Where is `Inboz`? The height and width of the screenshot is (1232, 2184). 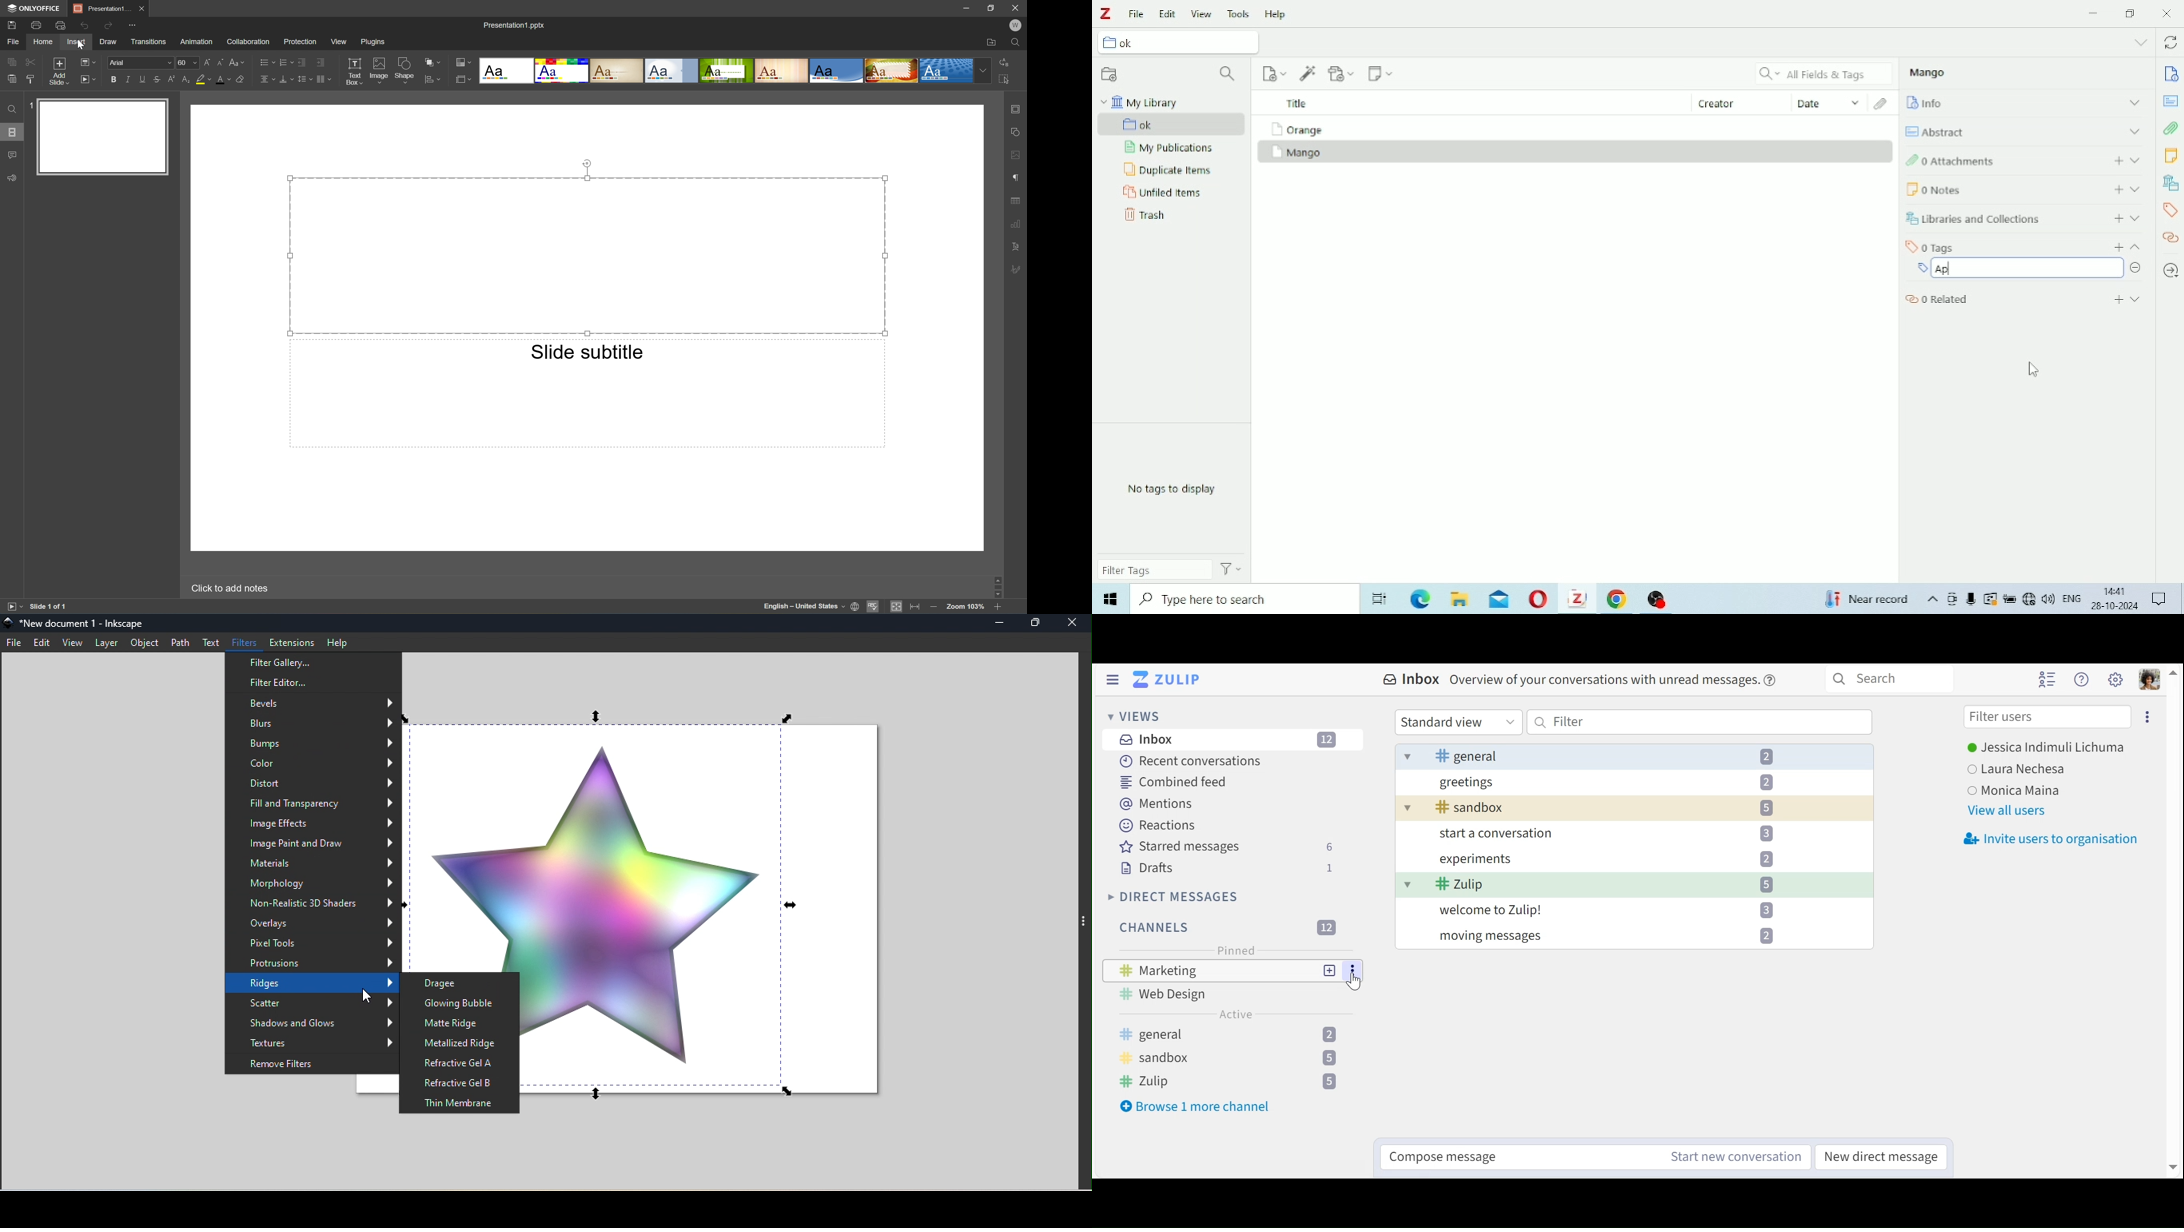 Inboz is located at coordinates (1229, 741).